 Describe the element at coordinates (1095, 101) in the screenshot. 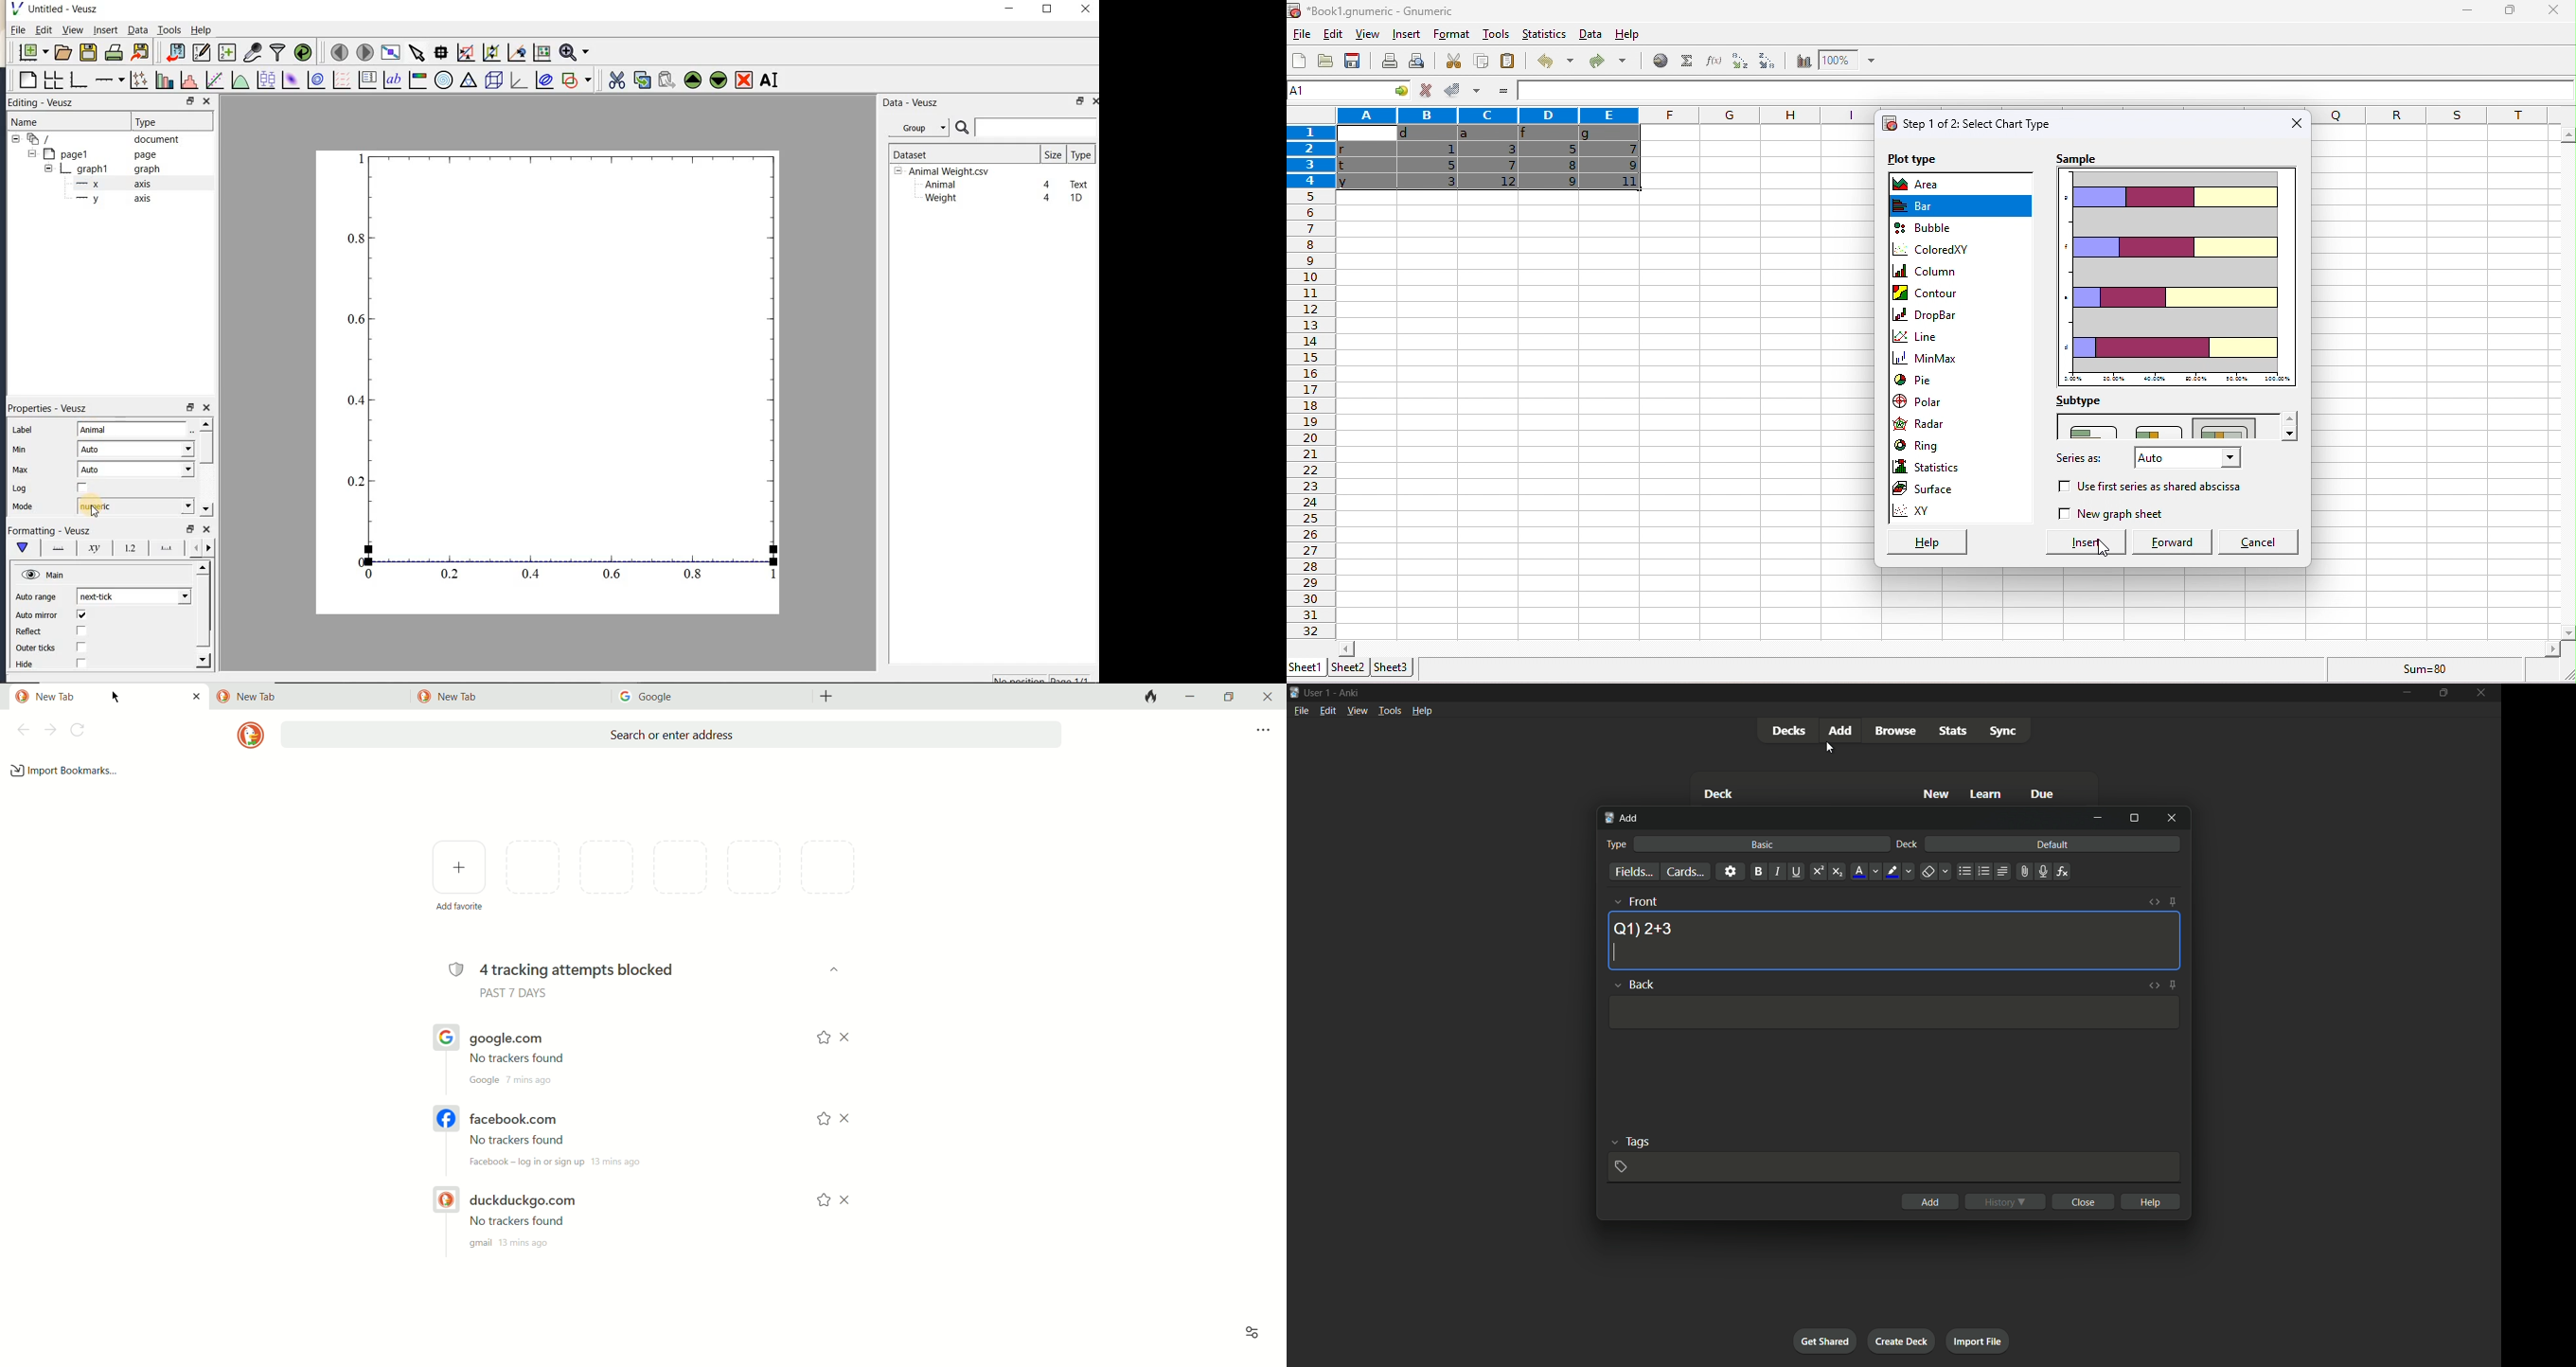

I see `close` at that location.